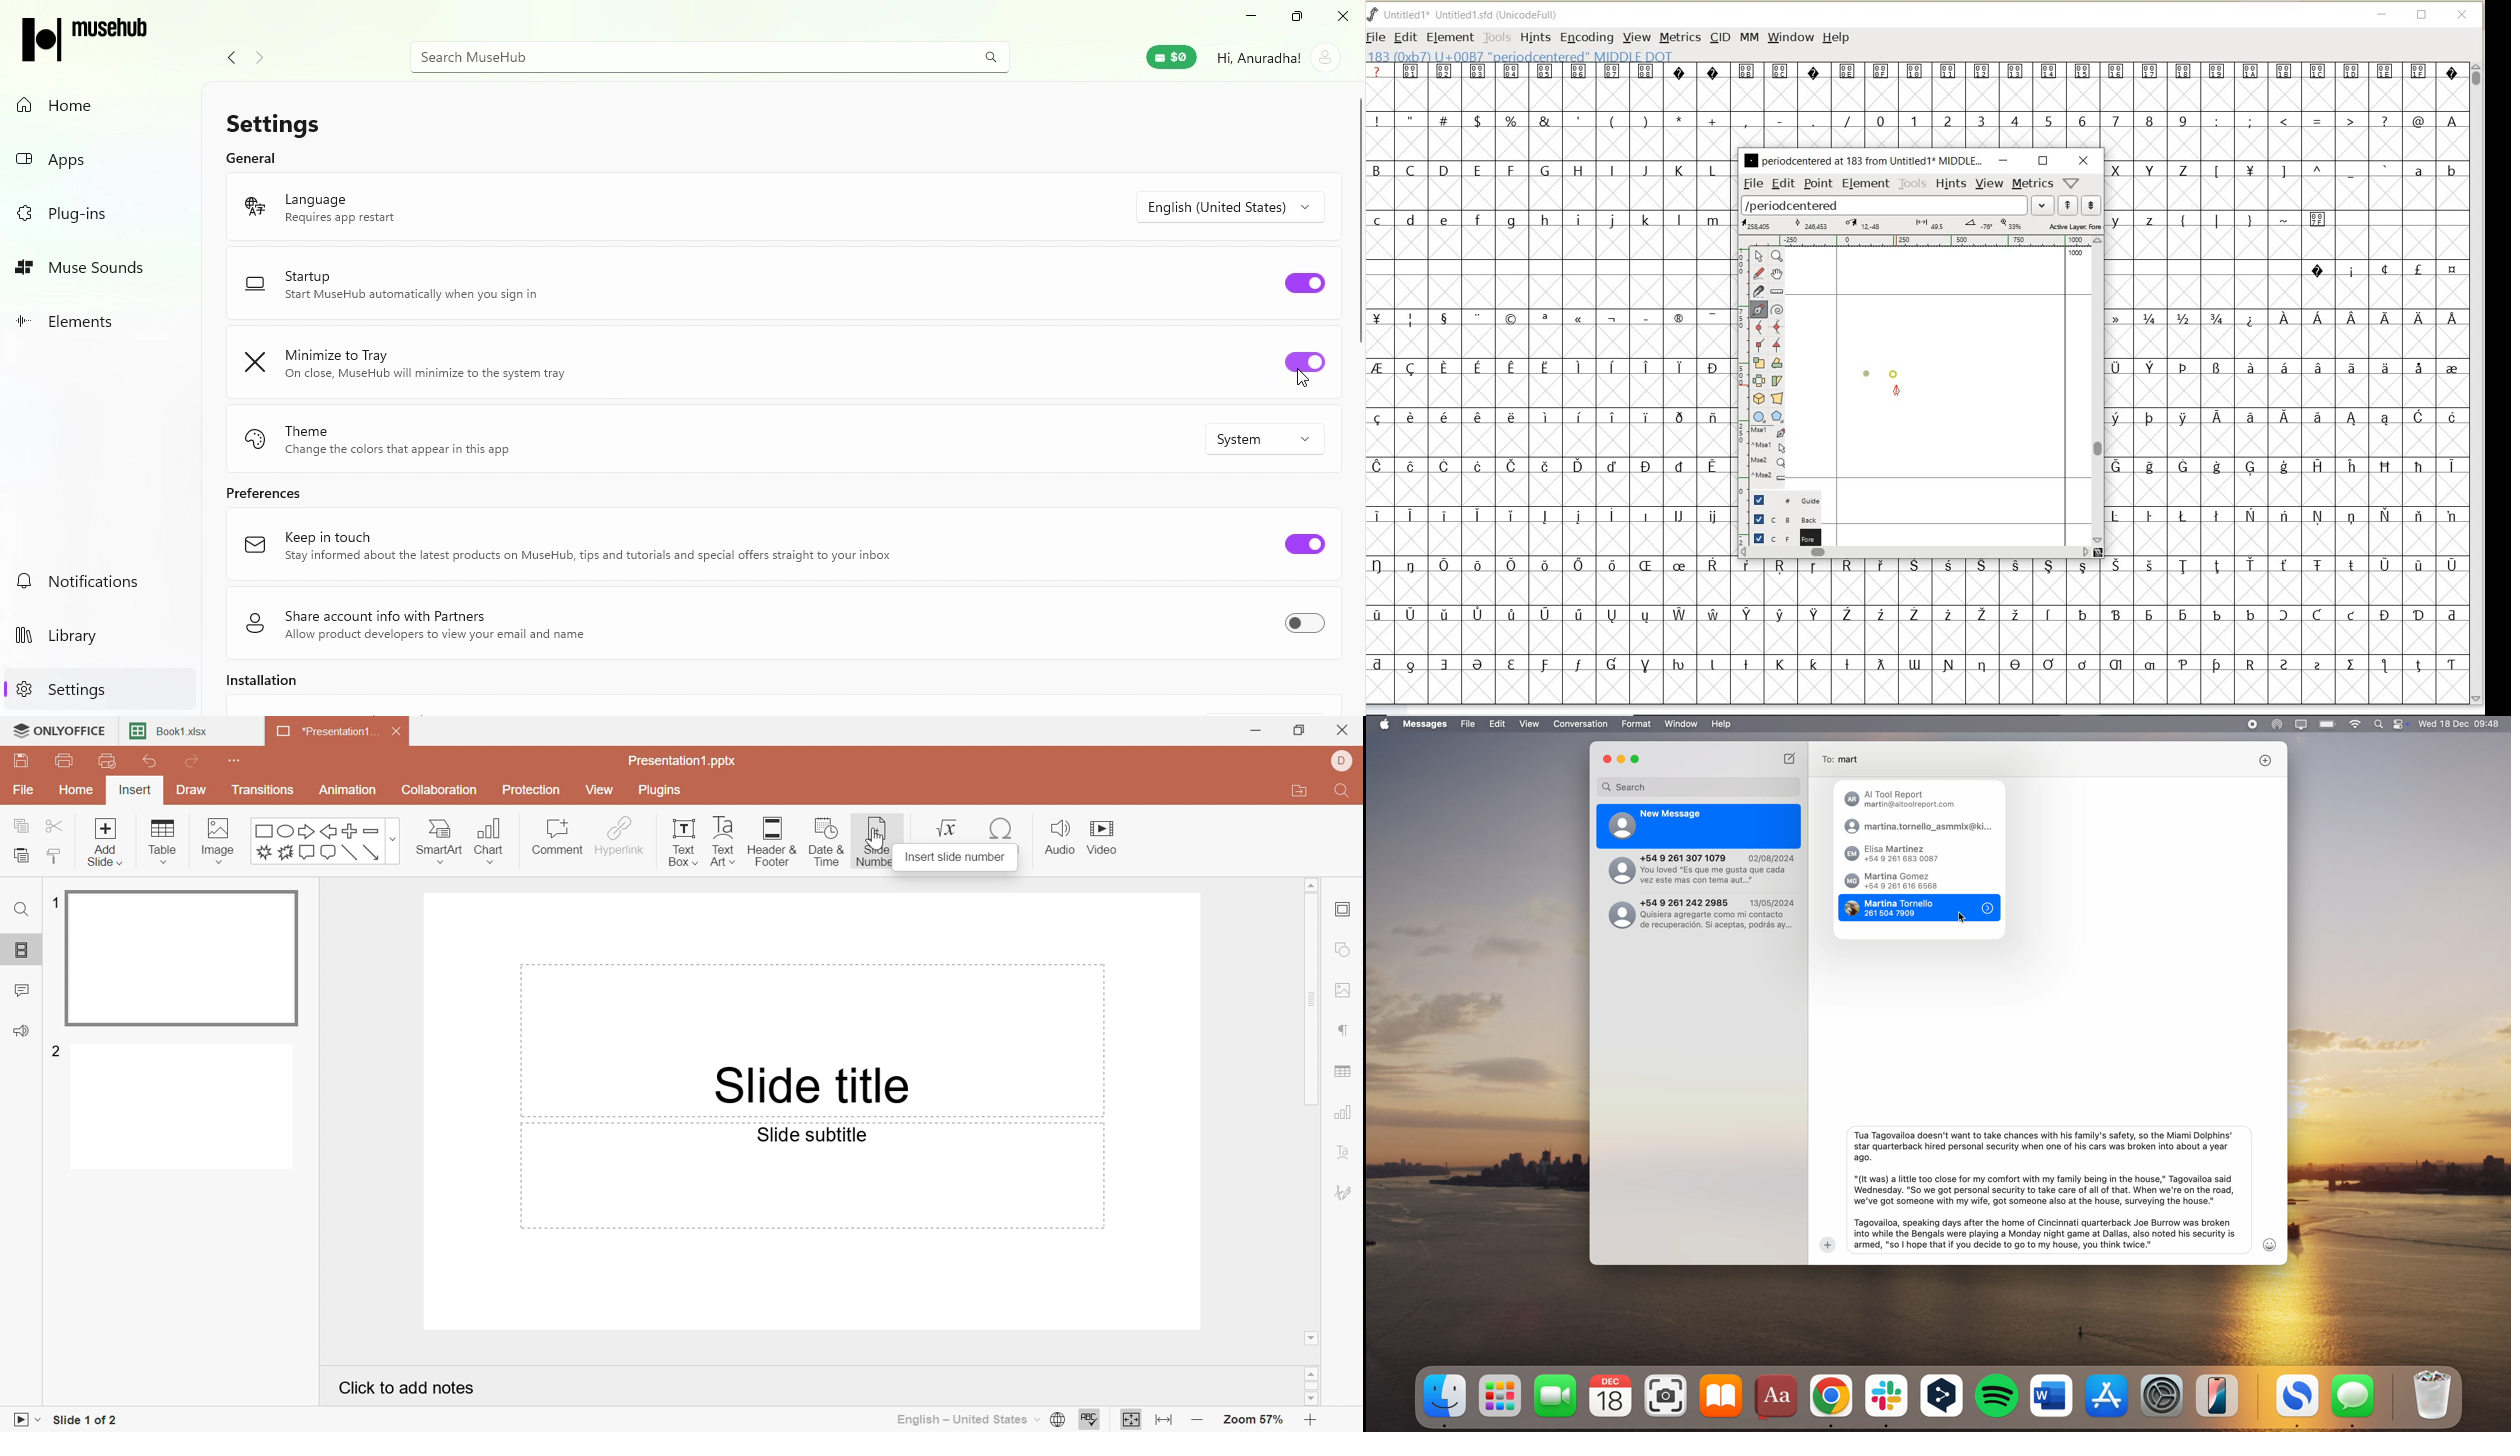 The image size is (2520, 1456). What do you see at coordinates (24, 1032) in the screenshot?
I see `Feedback & Support` at bounding box center [24, 1032].